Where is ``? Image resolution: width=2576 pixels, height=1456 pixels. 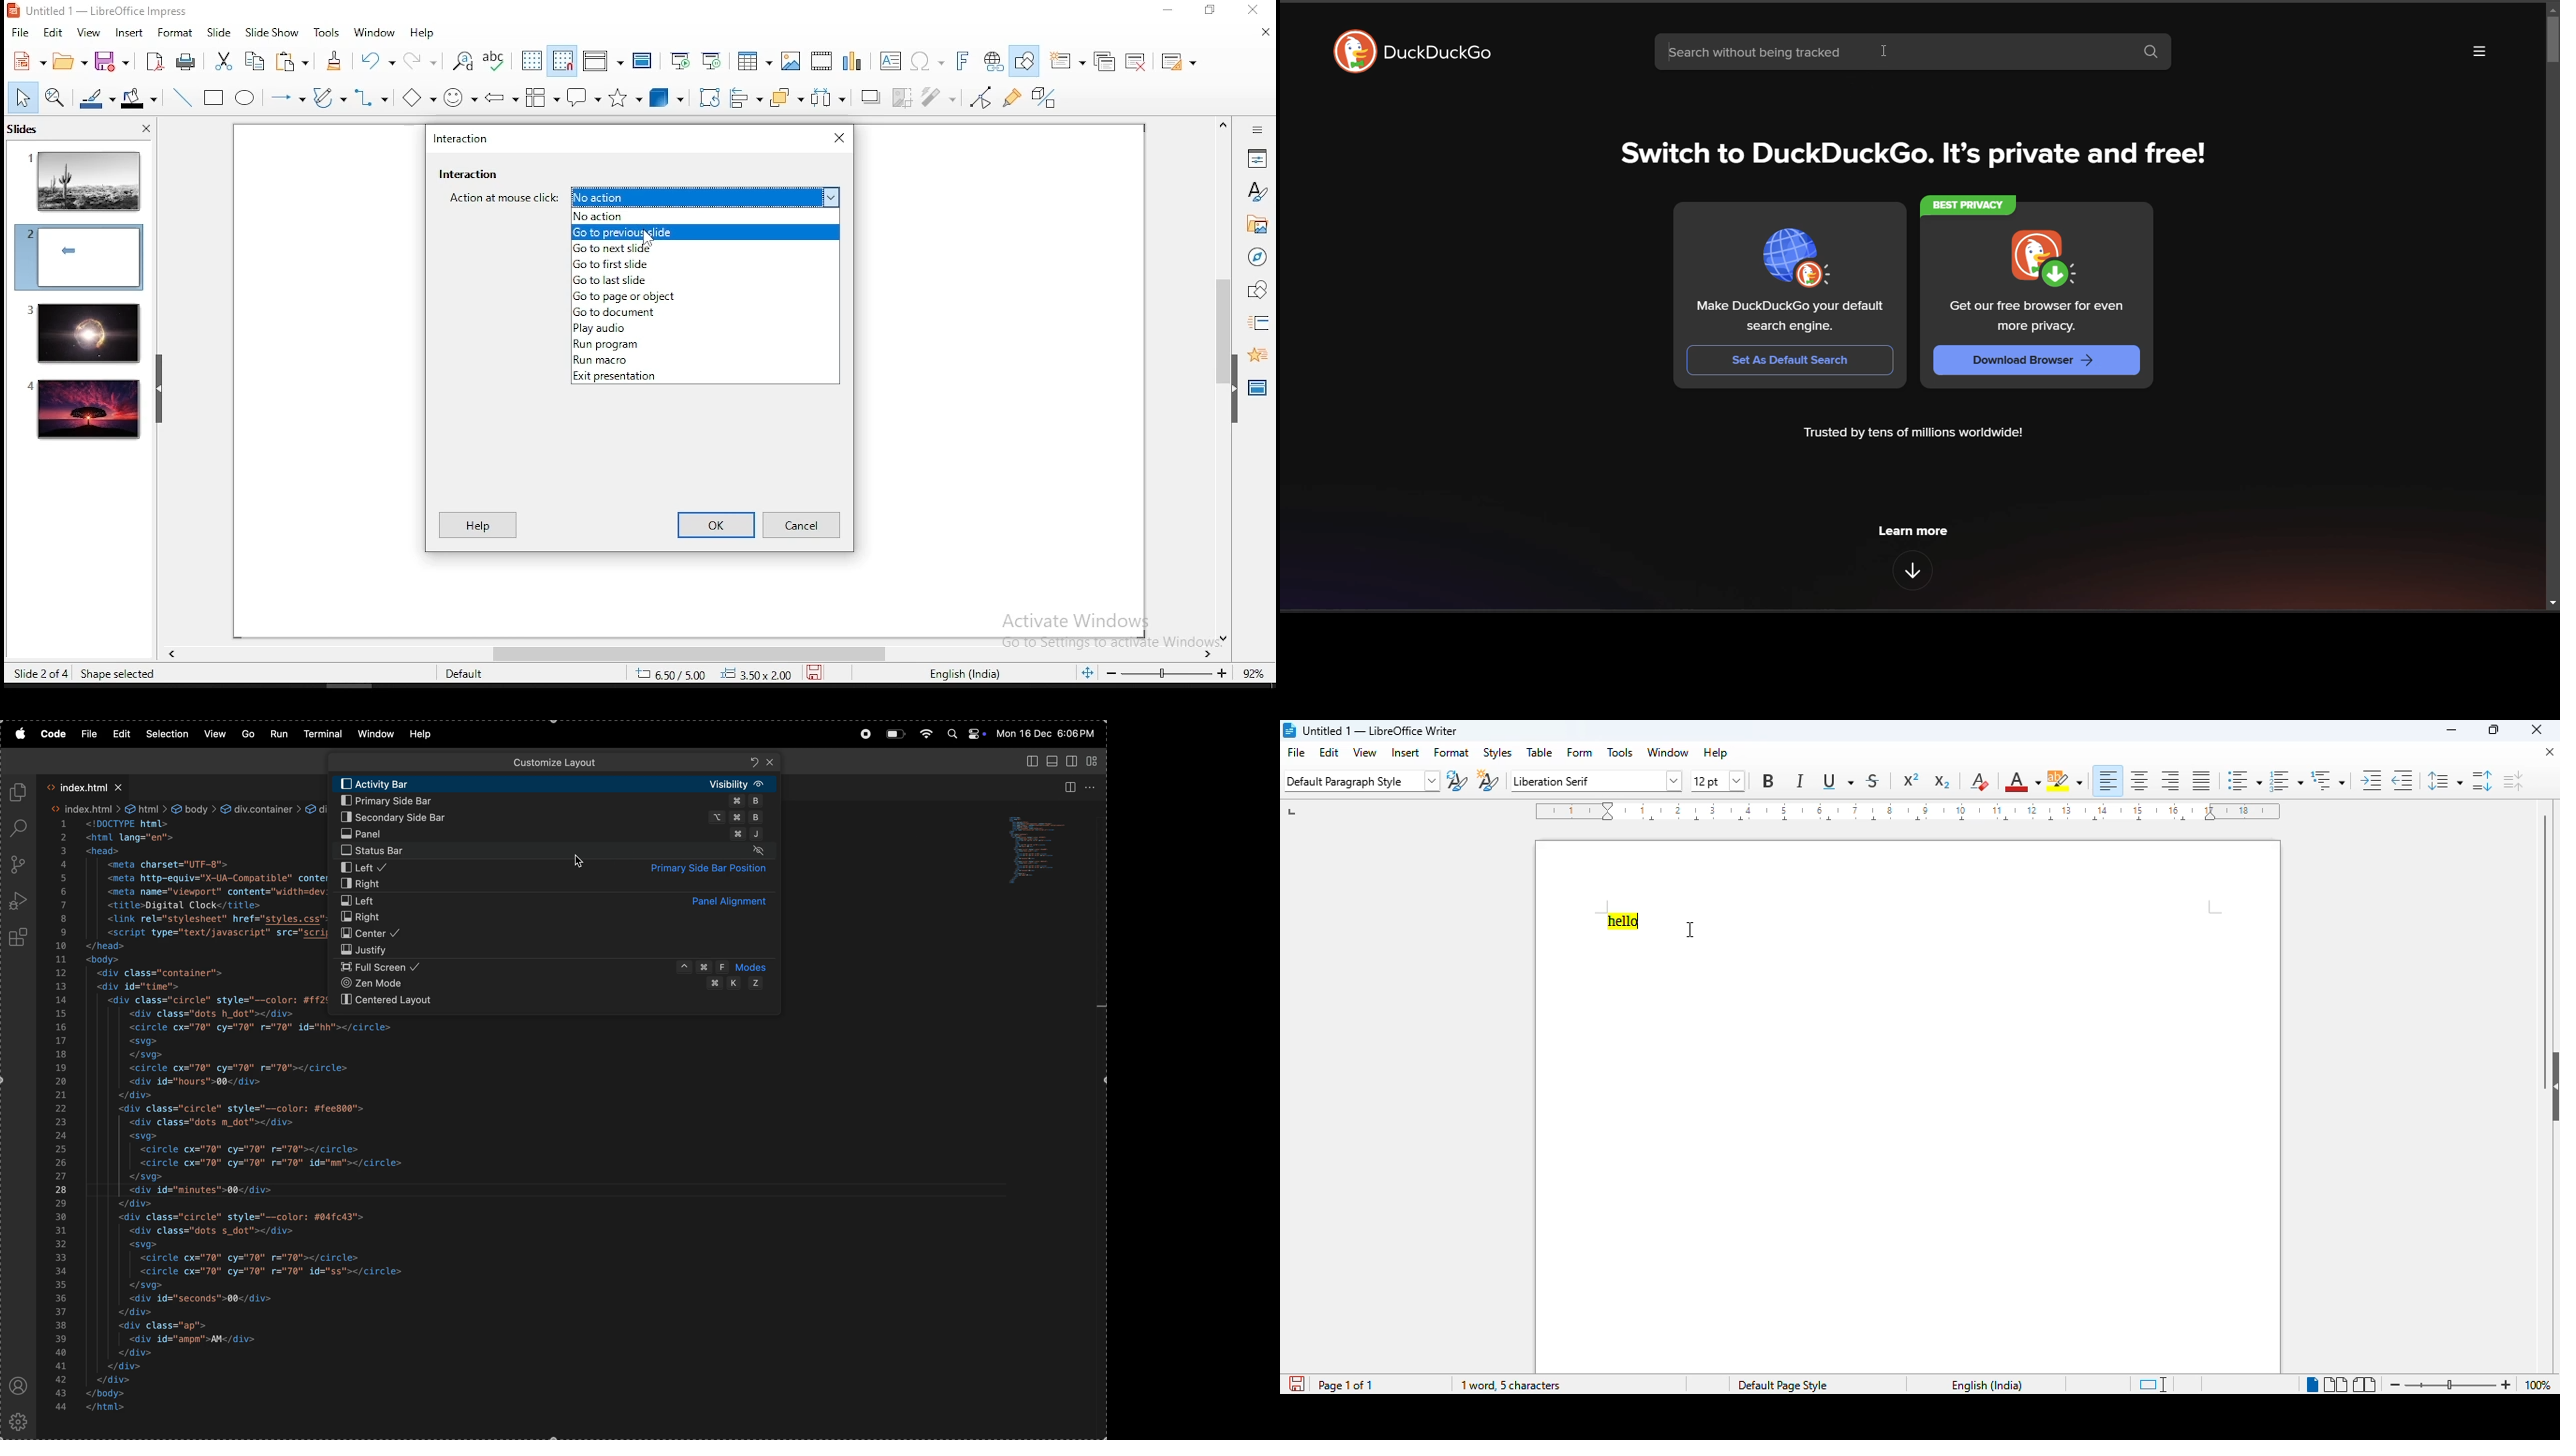
 is located at coordinates (1255, 129).